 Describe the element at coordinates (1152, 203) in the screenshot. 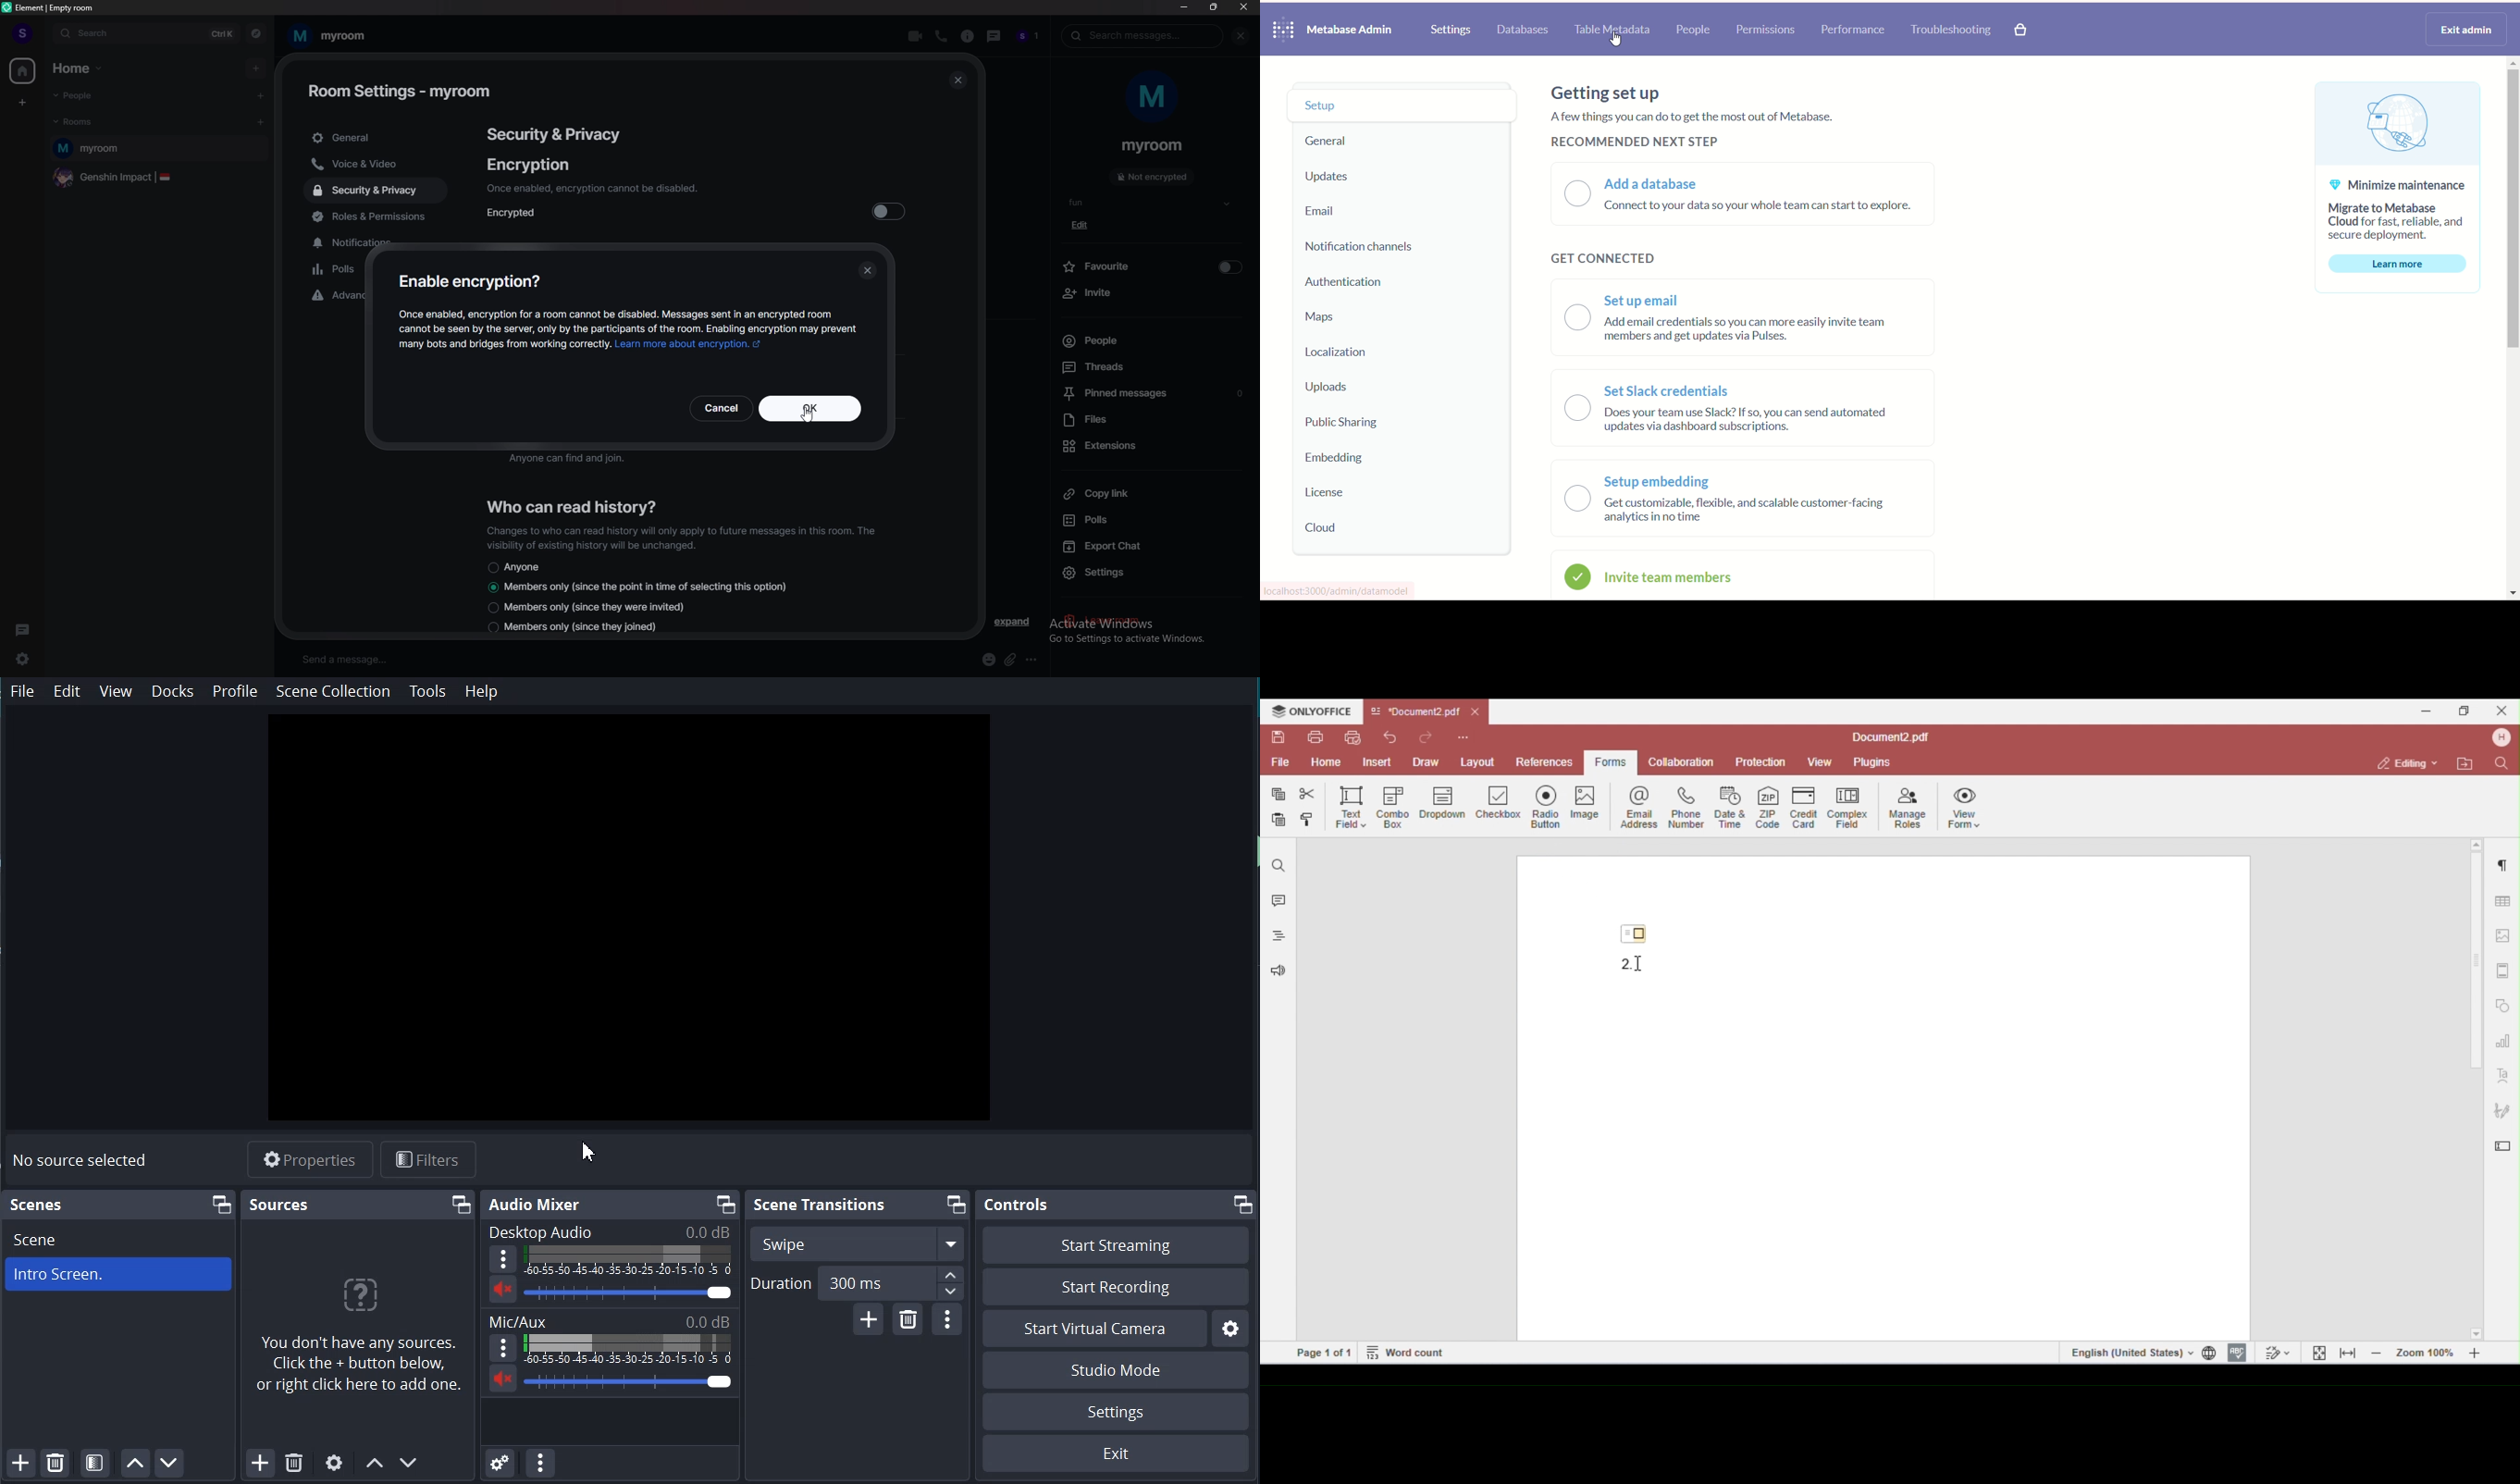

I see `fun` at that location.